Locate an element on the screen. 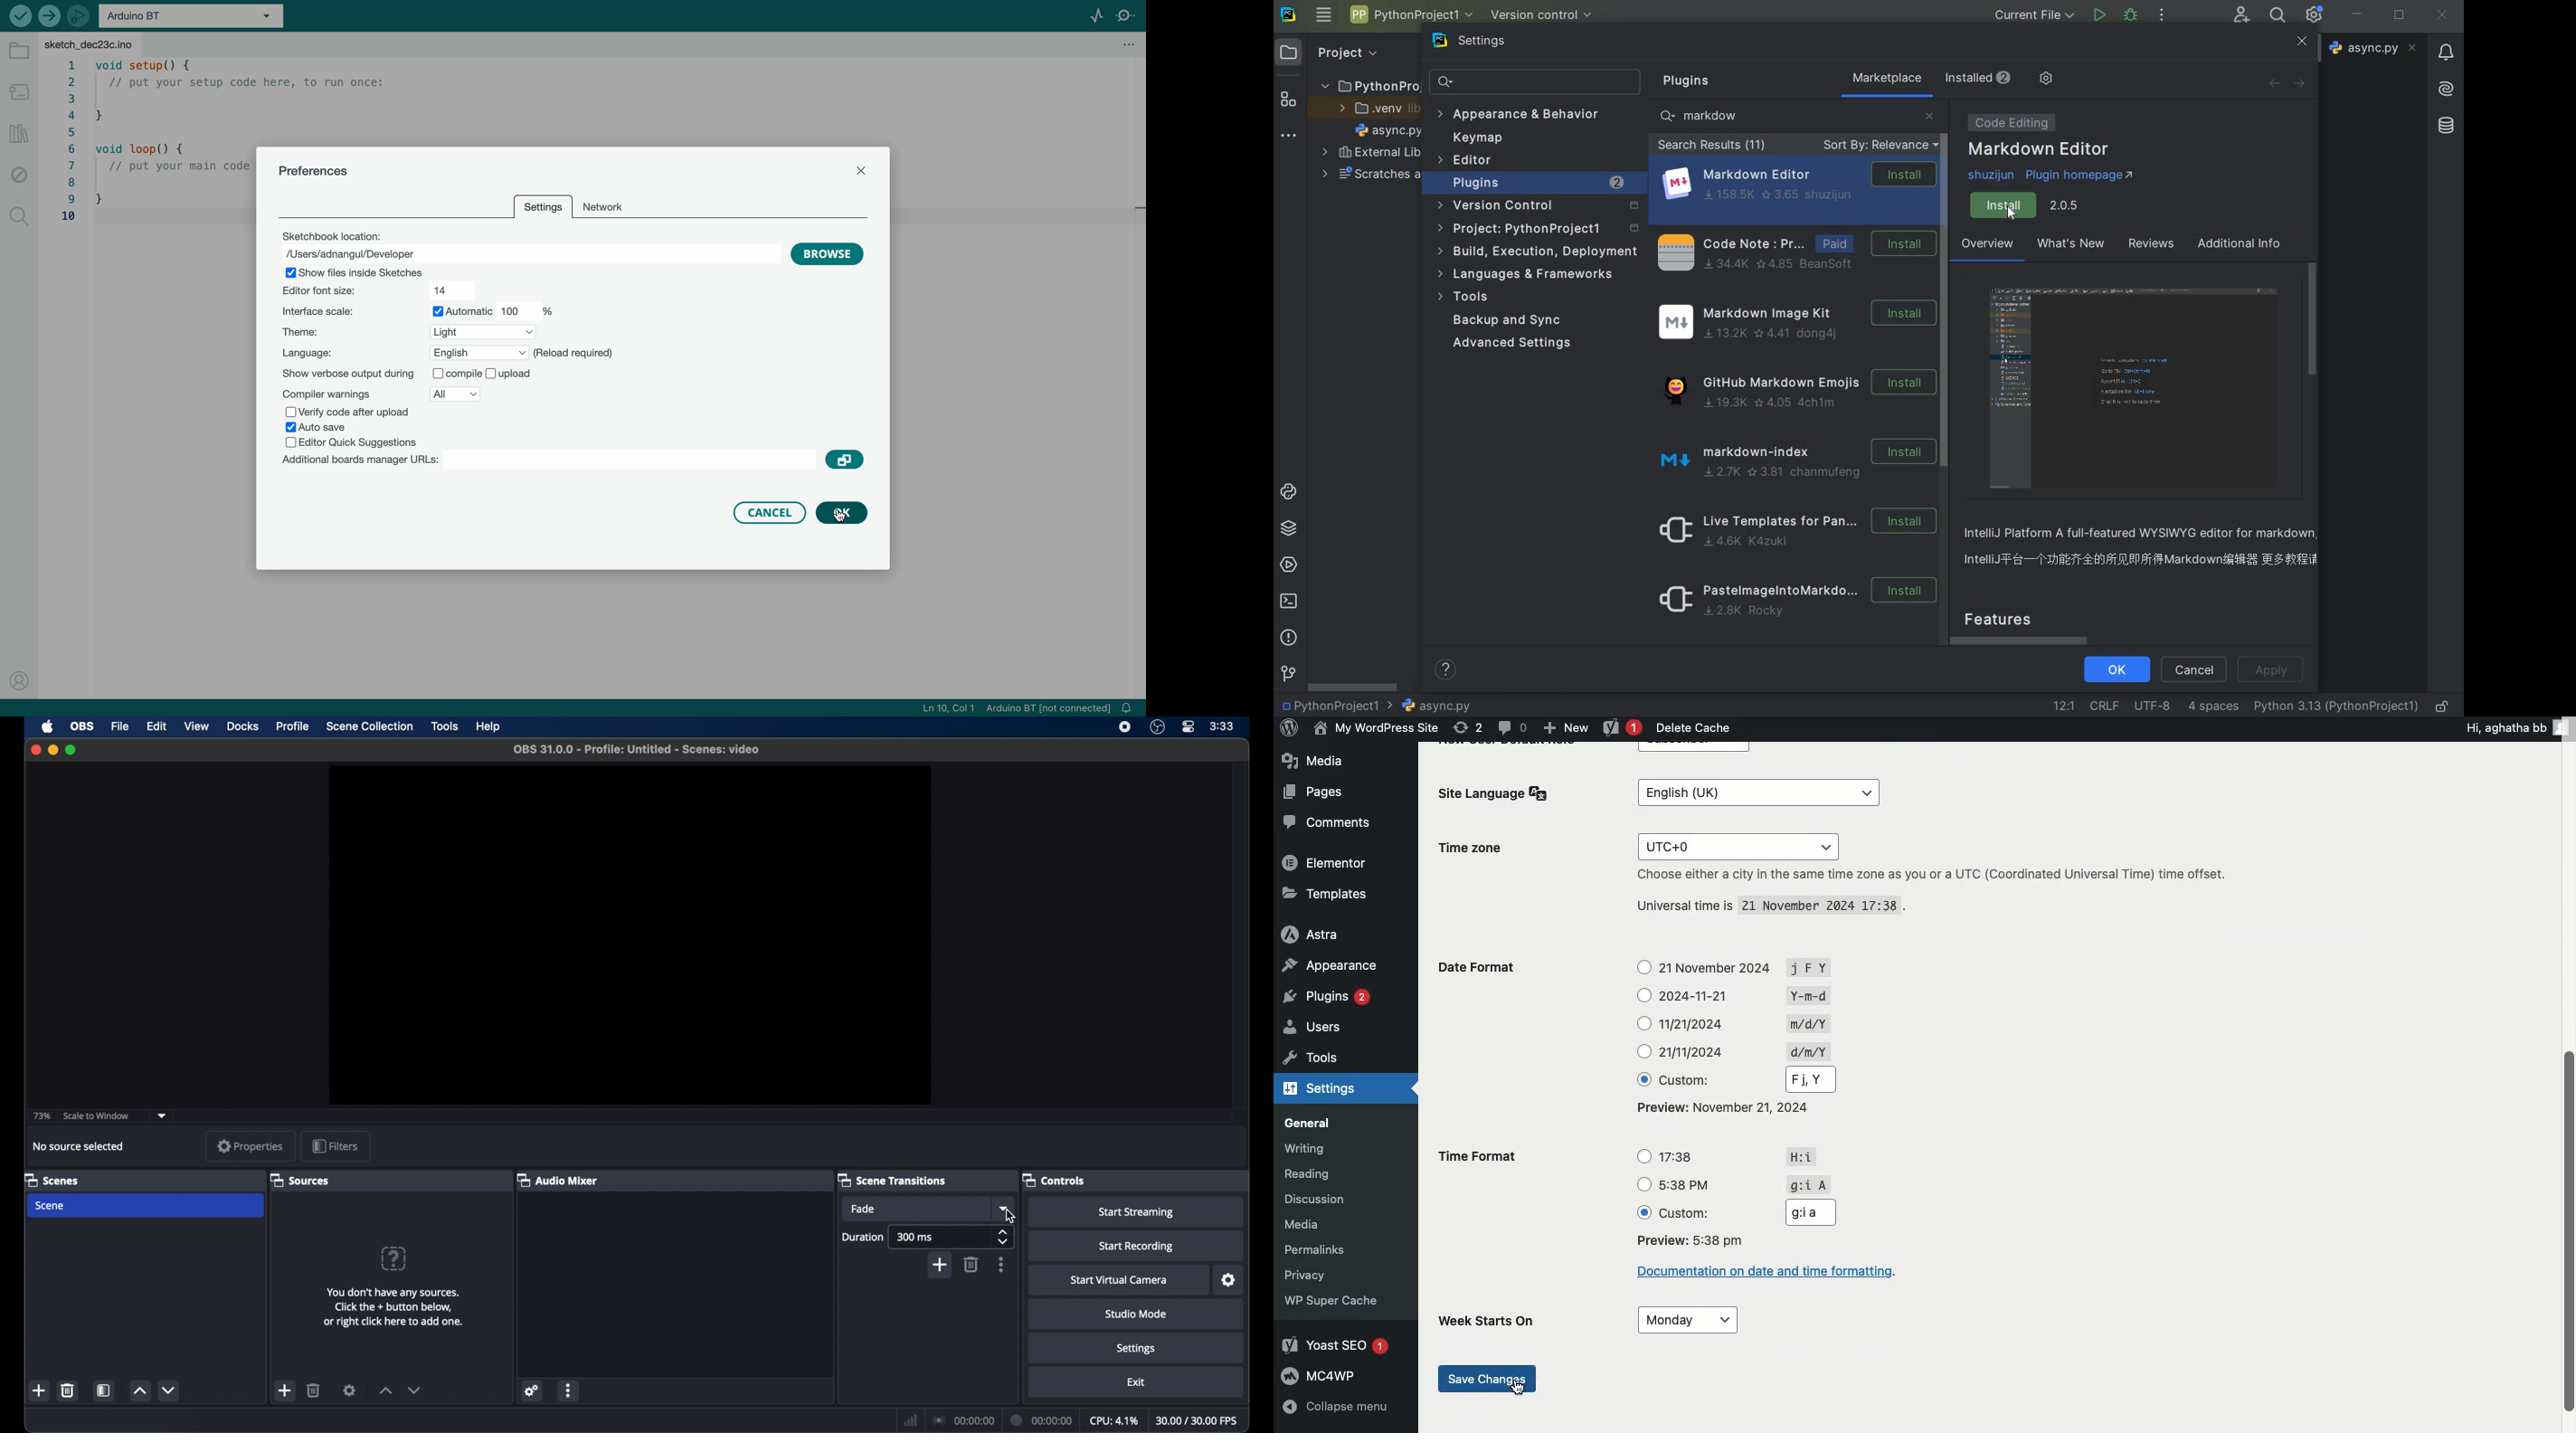 Image resolution: width=2576 pixels, height=1456 pixels. start recording is located at coordinates (1137, 1247).